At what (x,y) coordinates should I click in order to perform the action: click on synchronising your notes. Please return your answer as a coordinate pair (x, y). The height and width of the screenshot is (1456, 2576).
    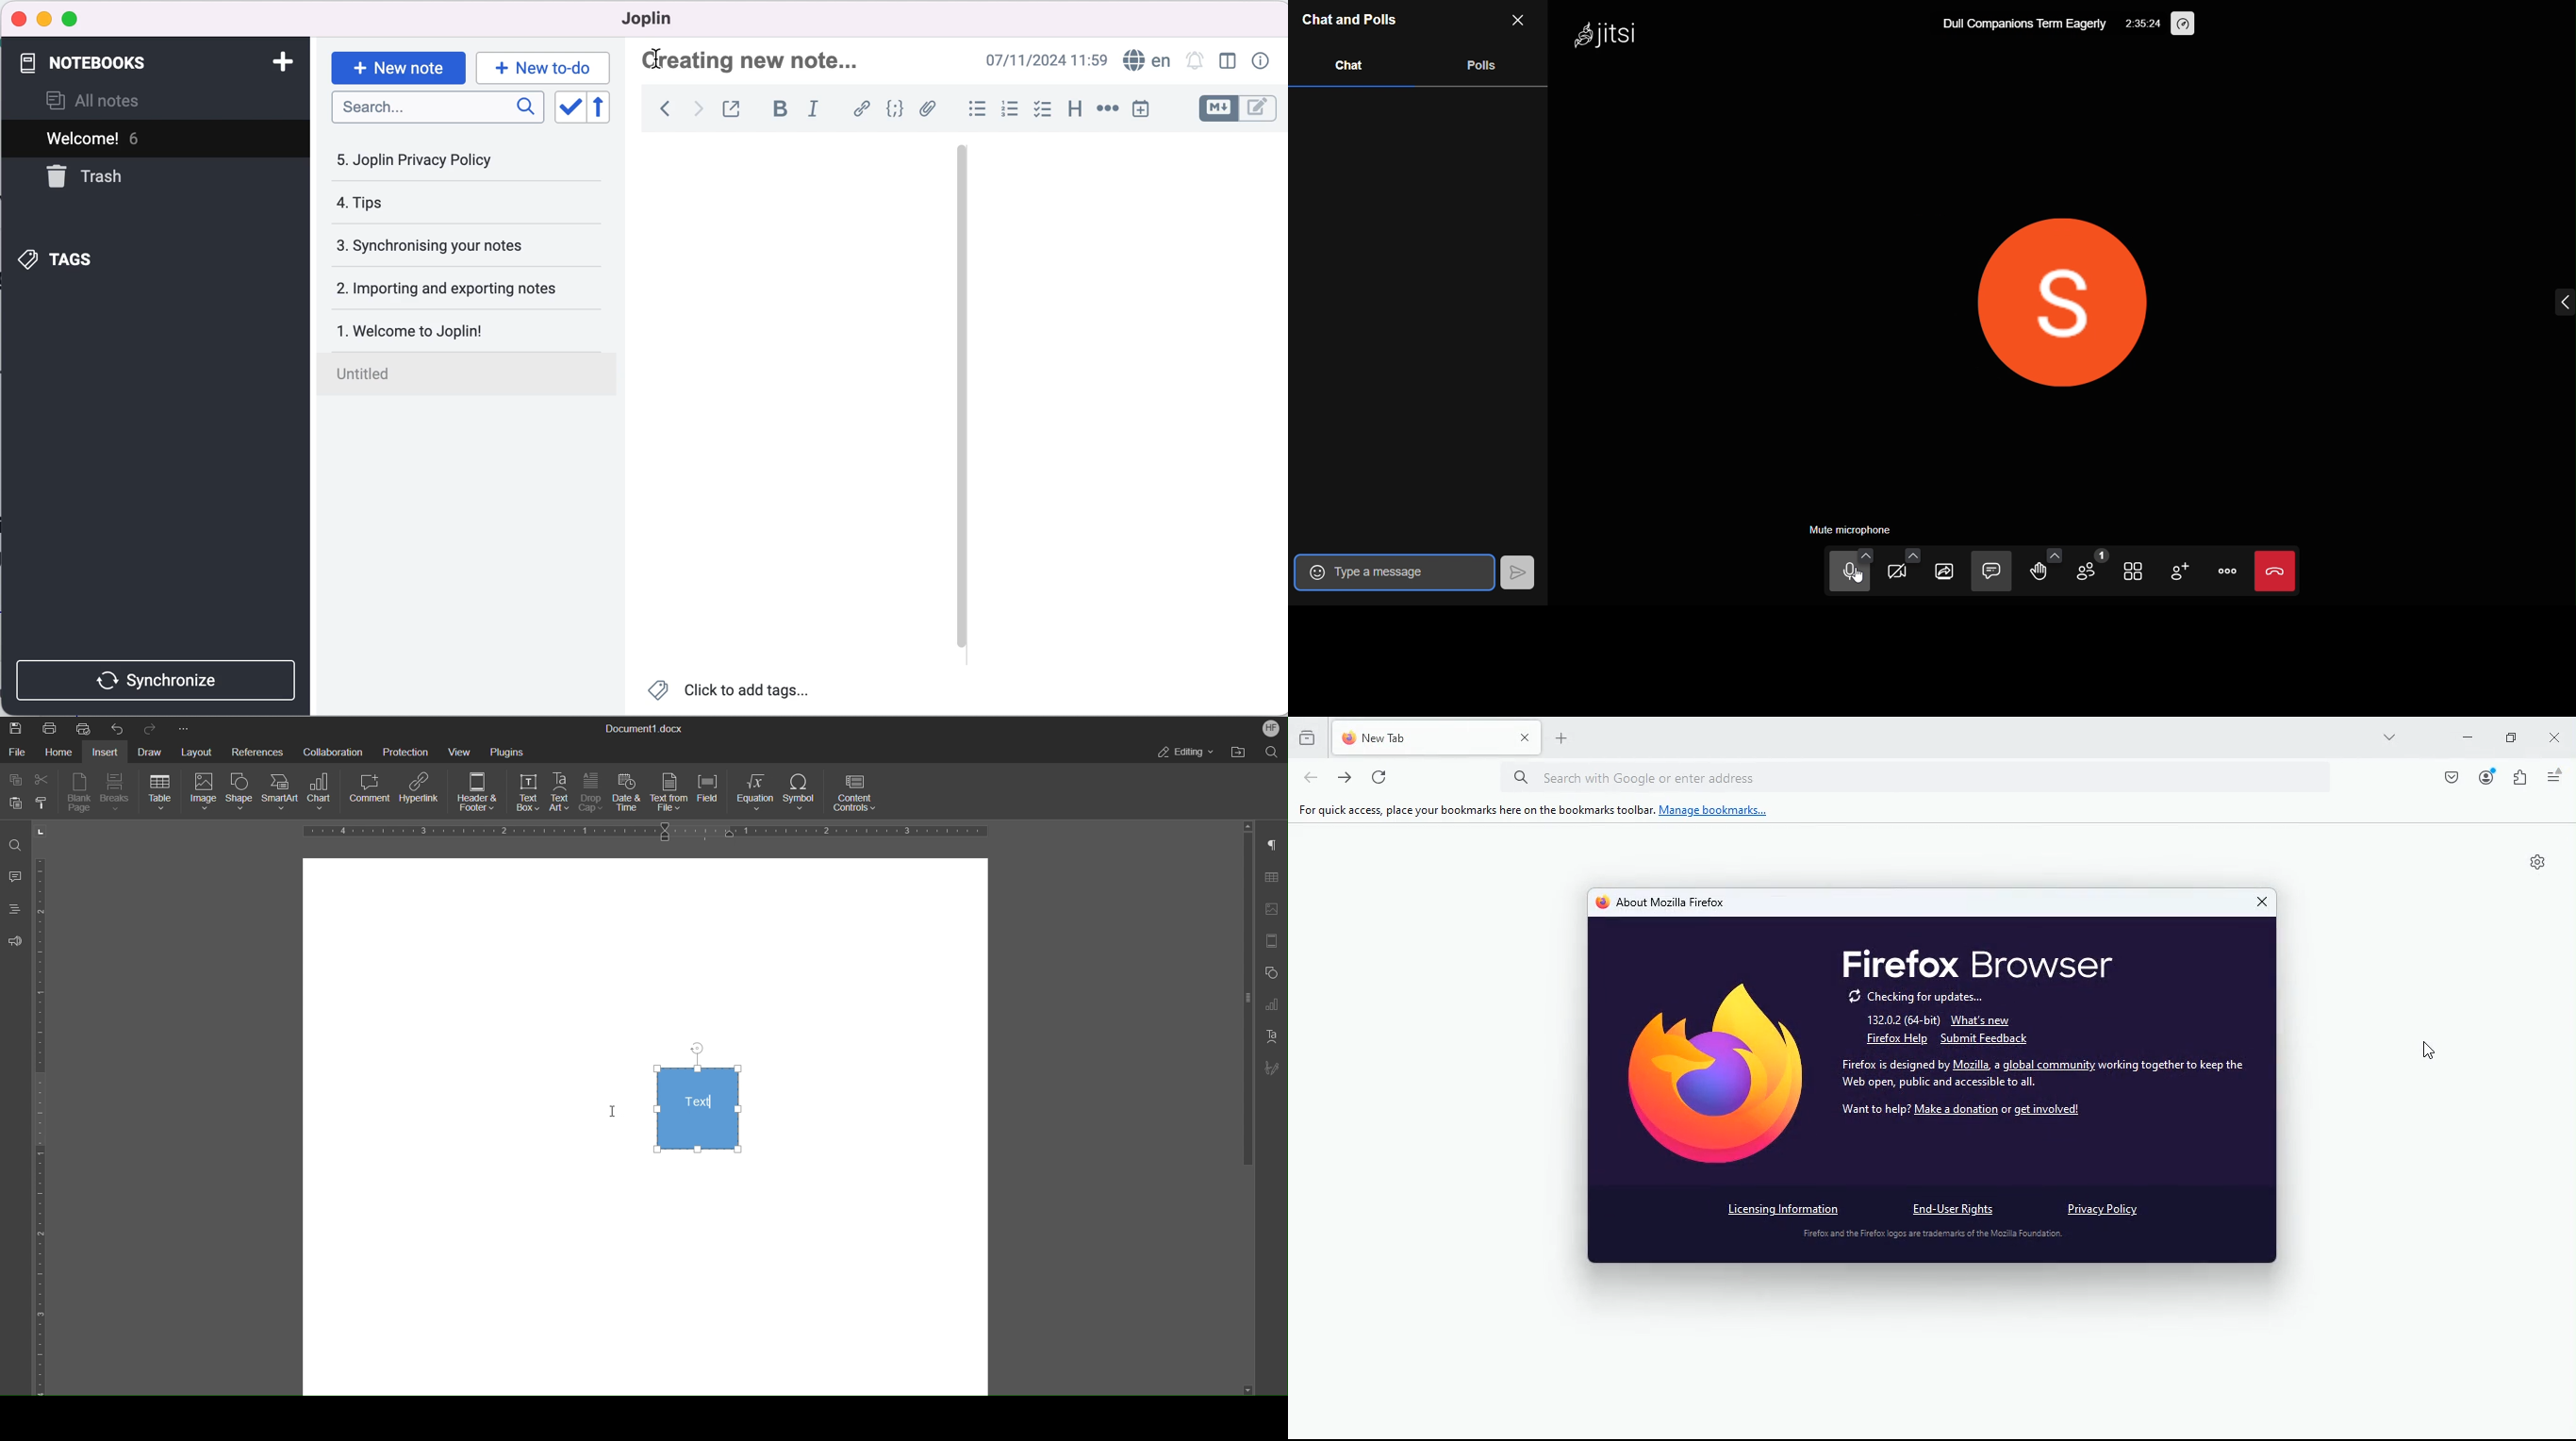
    Looking at the image, I should click on (458, 244).